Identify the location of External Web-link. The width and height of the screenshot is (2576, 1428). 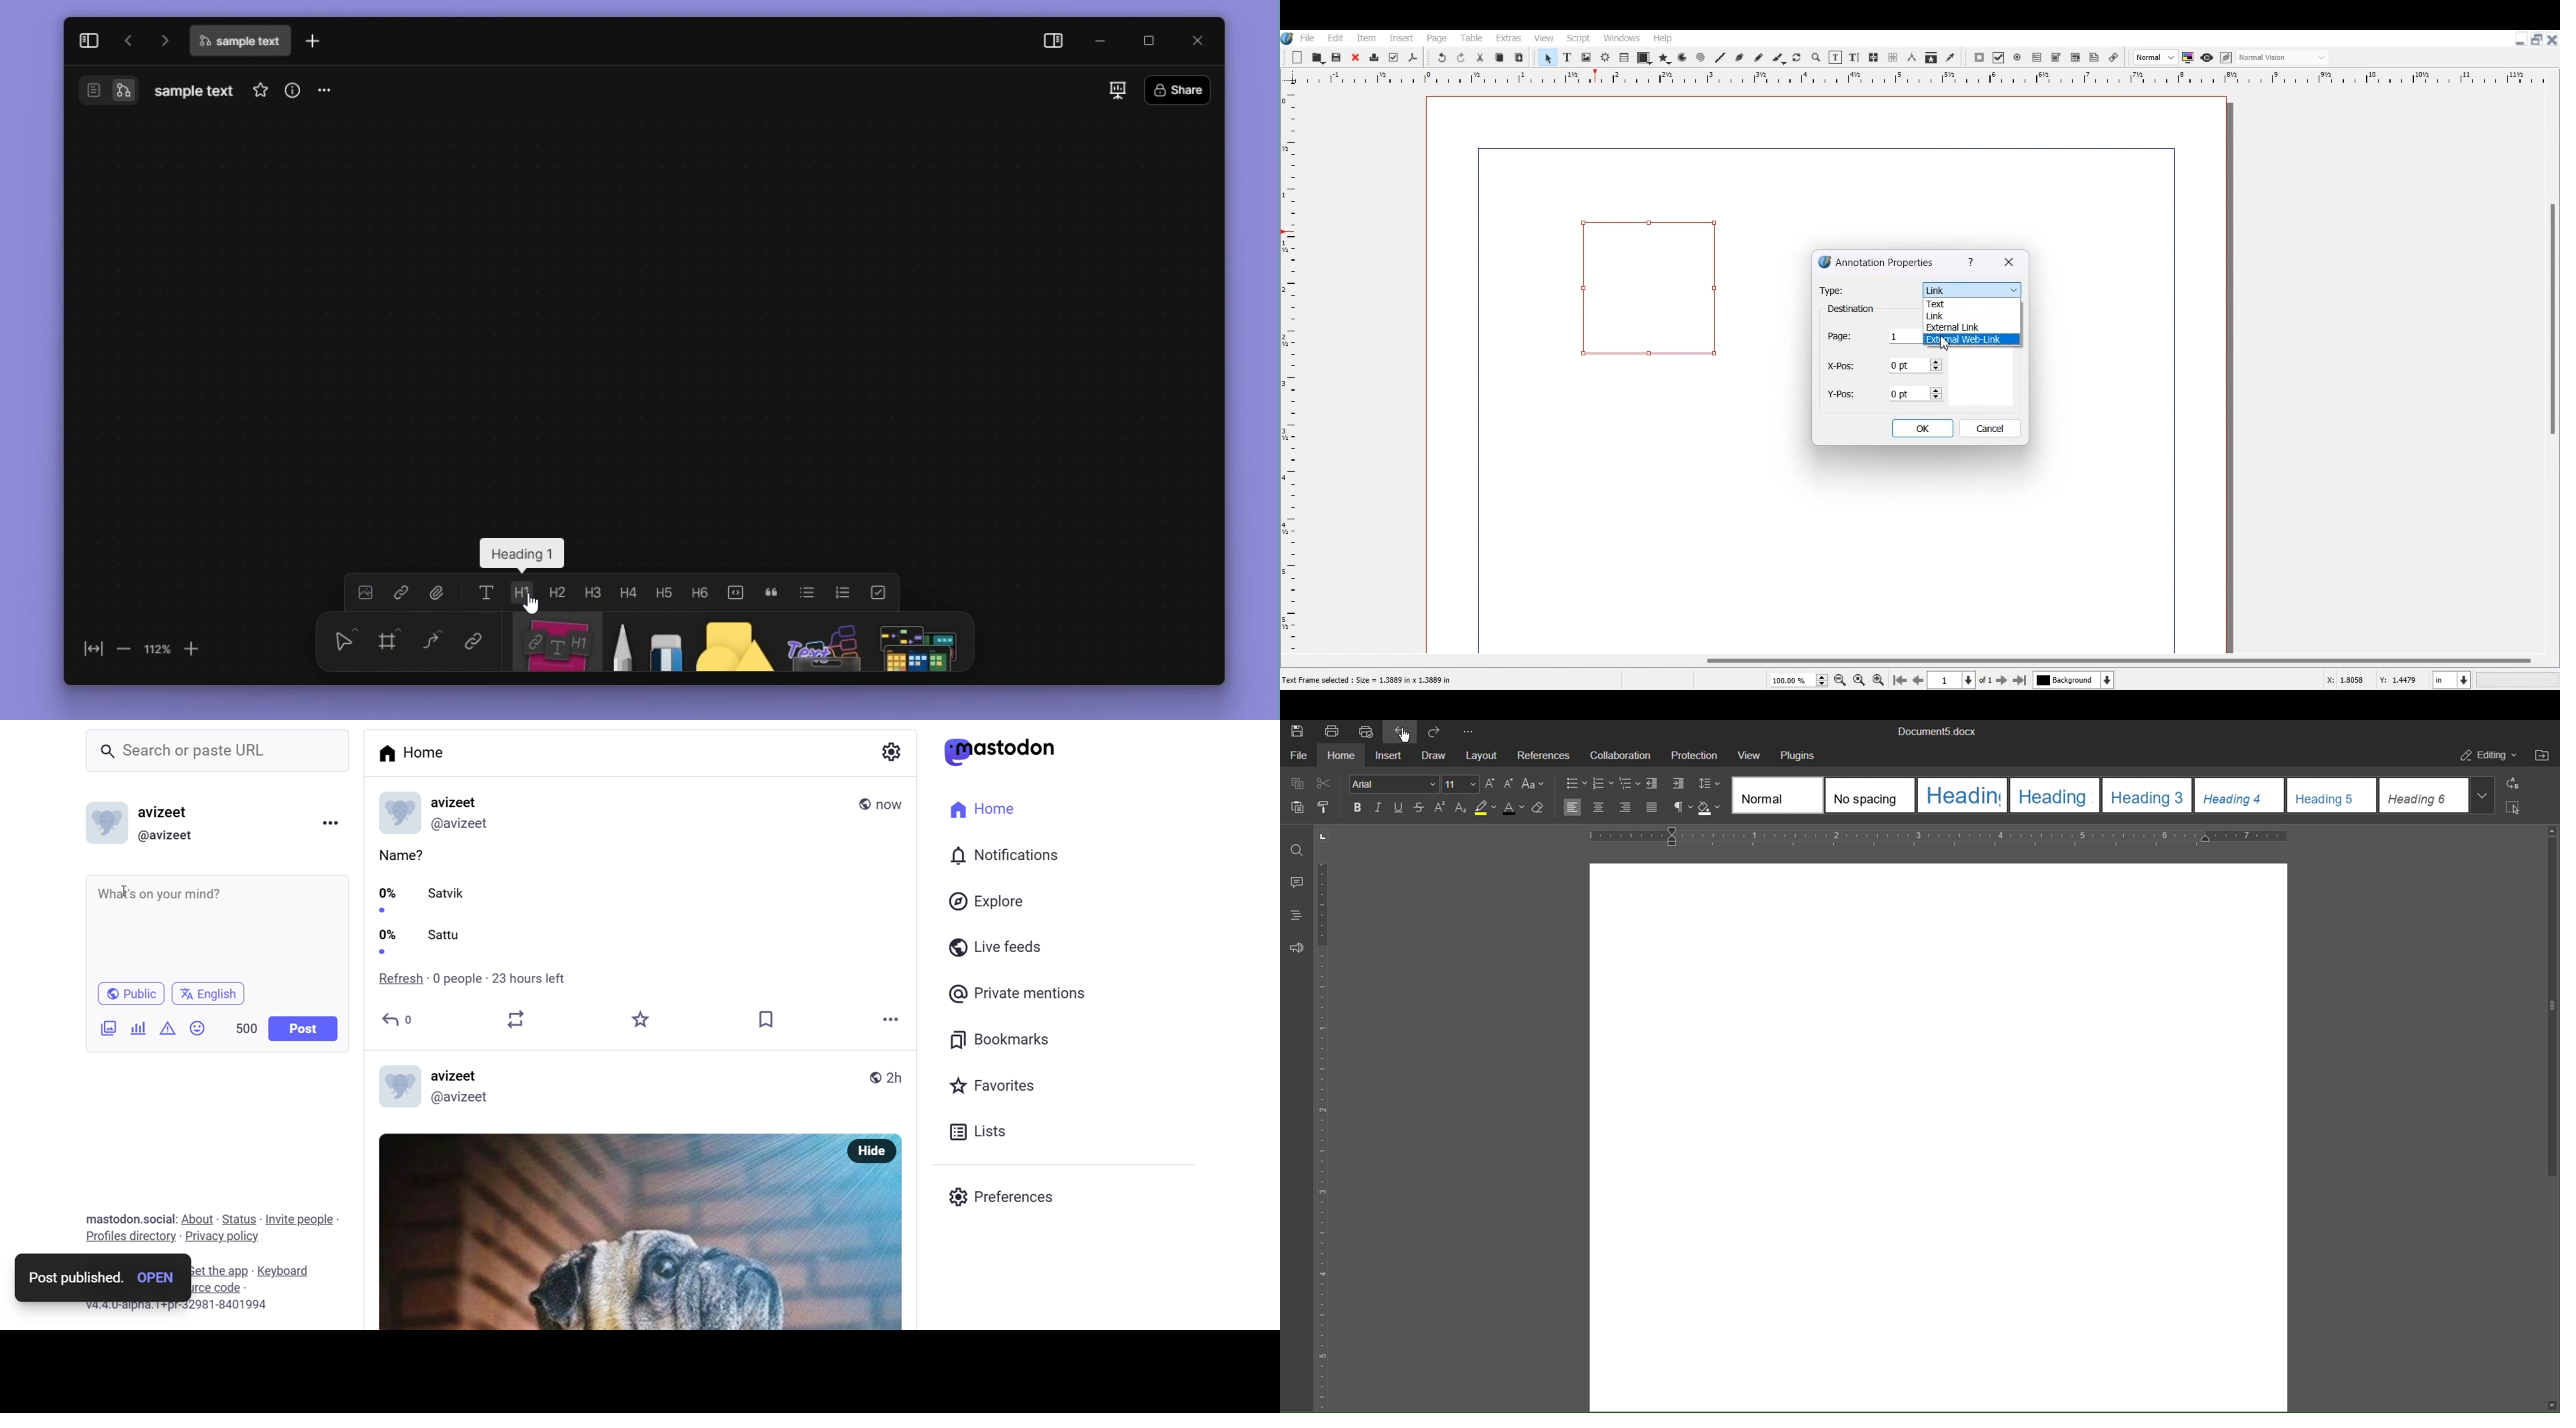
(1973, 340).